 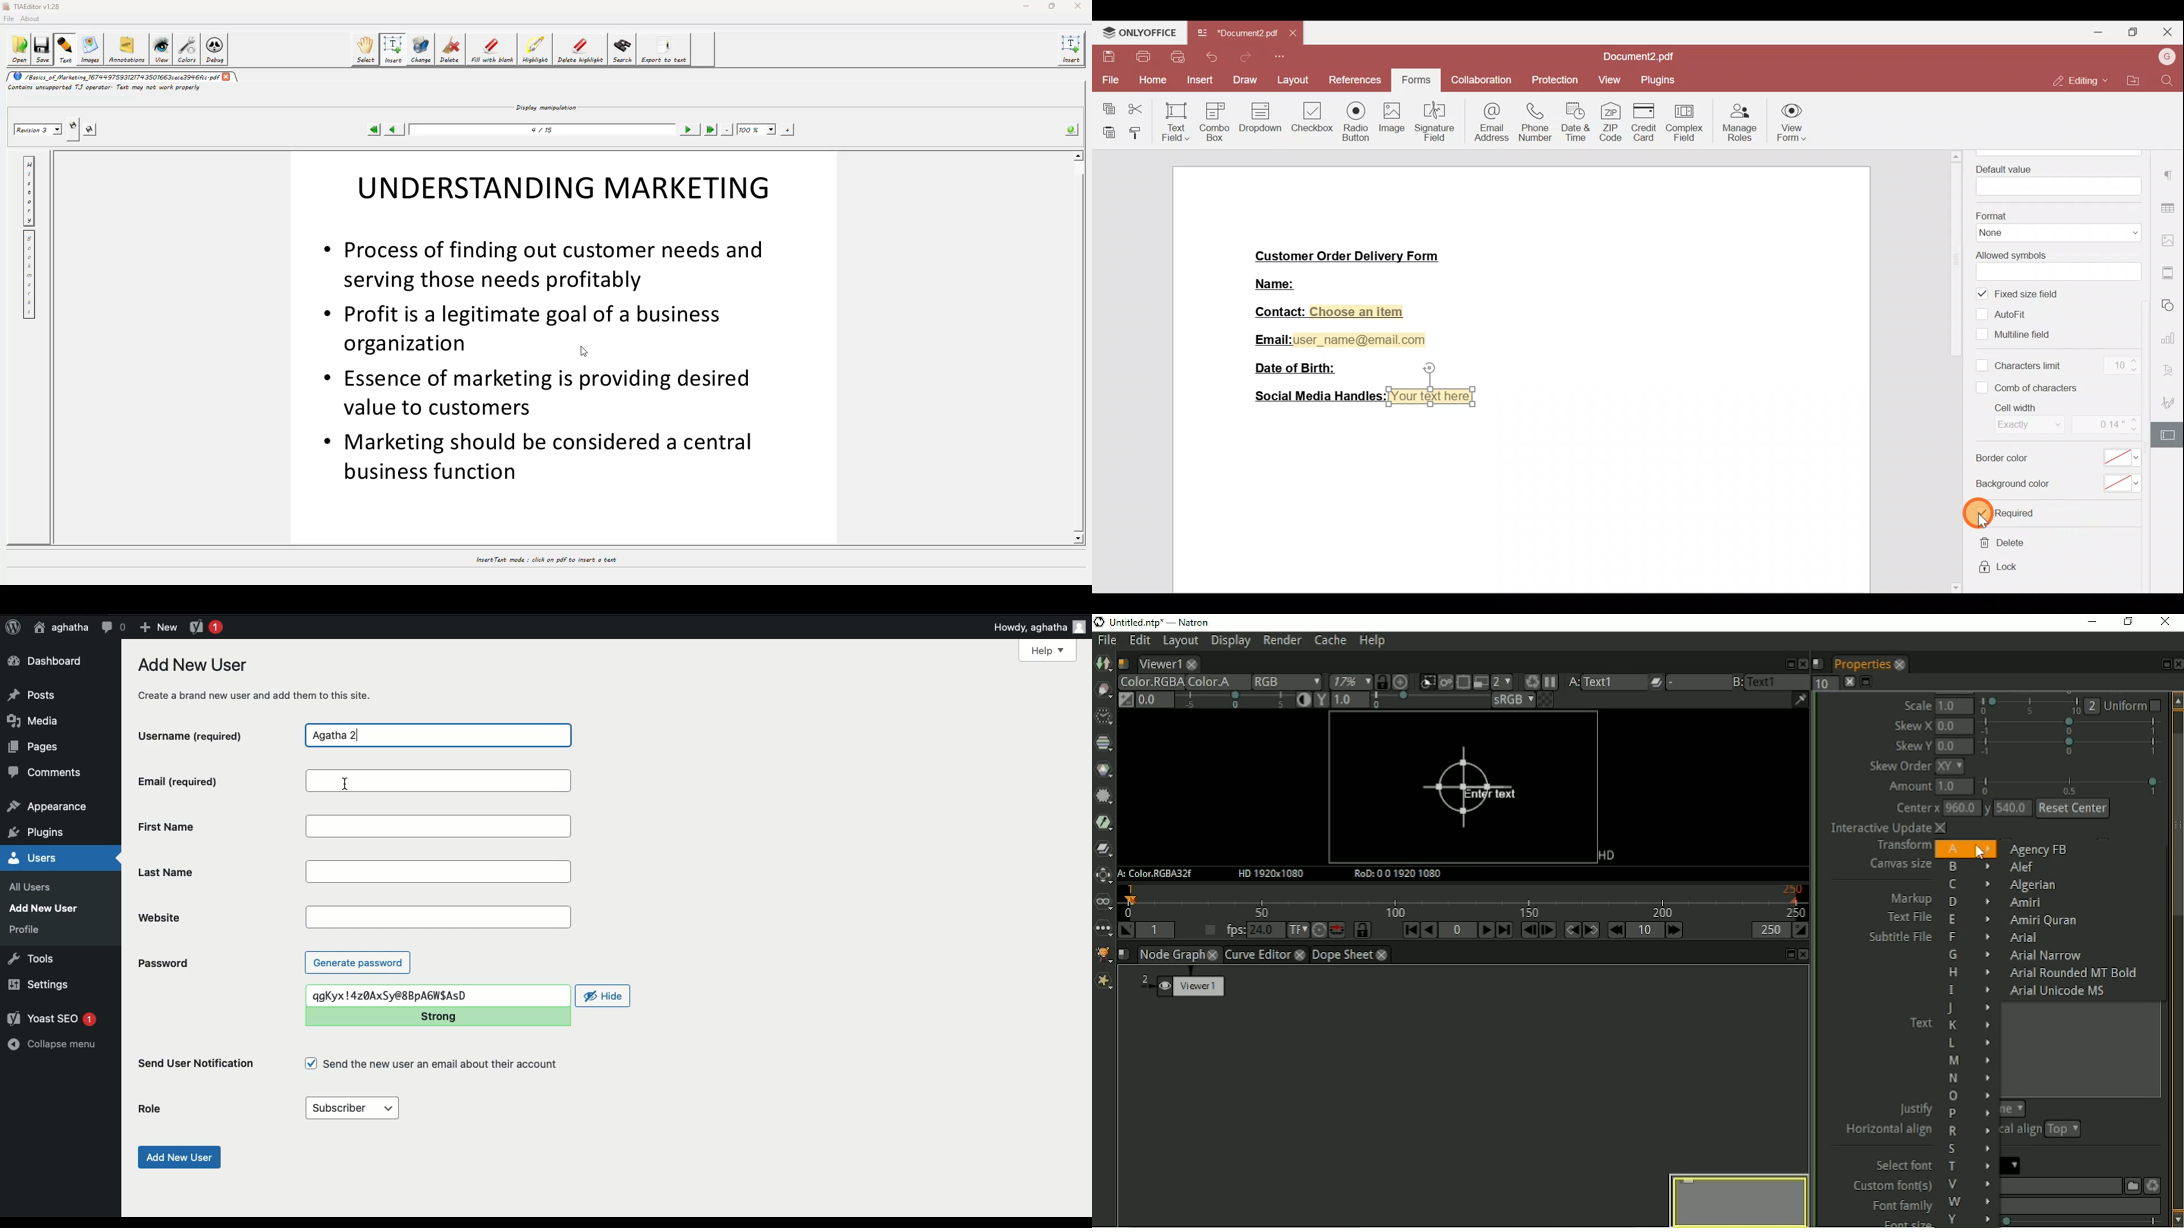 What do you see at coordinates (263, 679) in the screenshot?
I see `Add new user create a brand new user and add them to this site.` at bounding box center [263, 679].